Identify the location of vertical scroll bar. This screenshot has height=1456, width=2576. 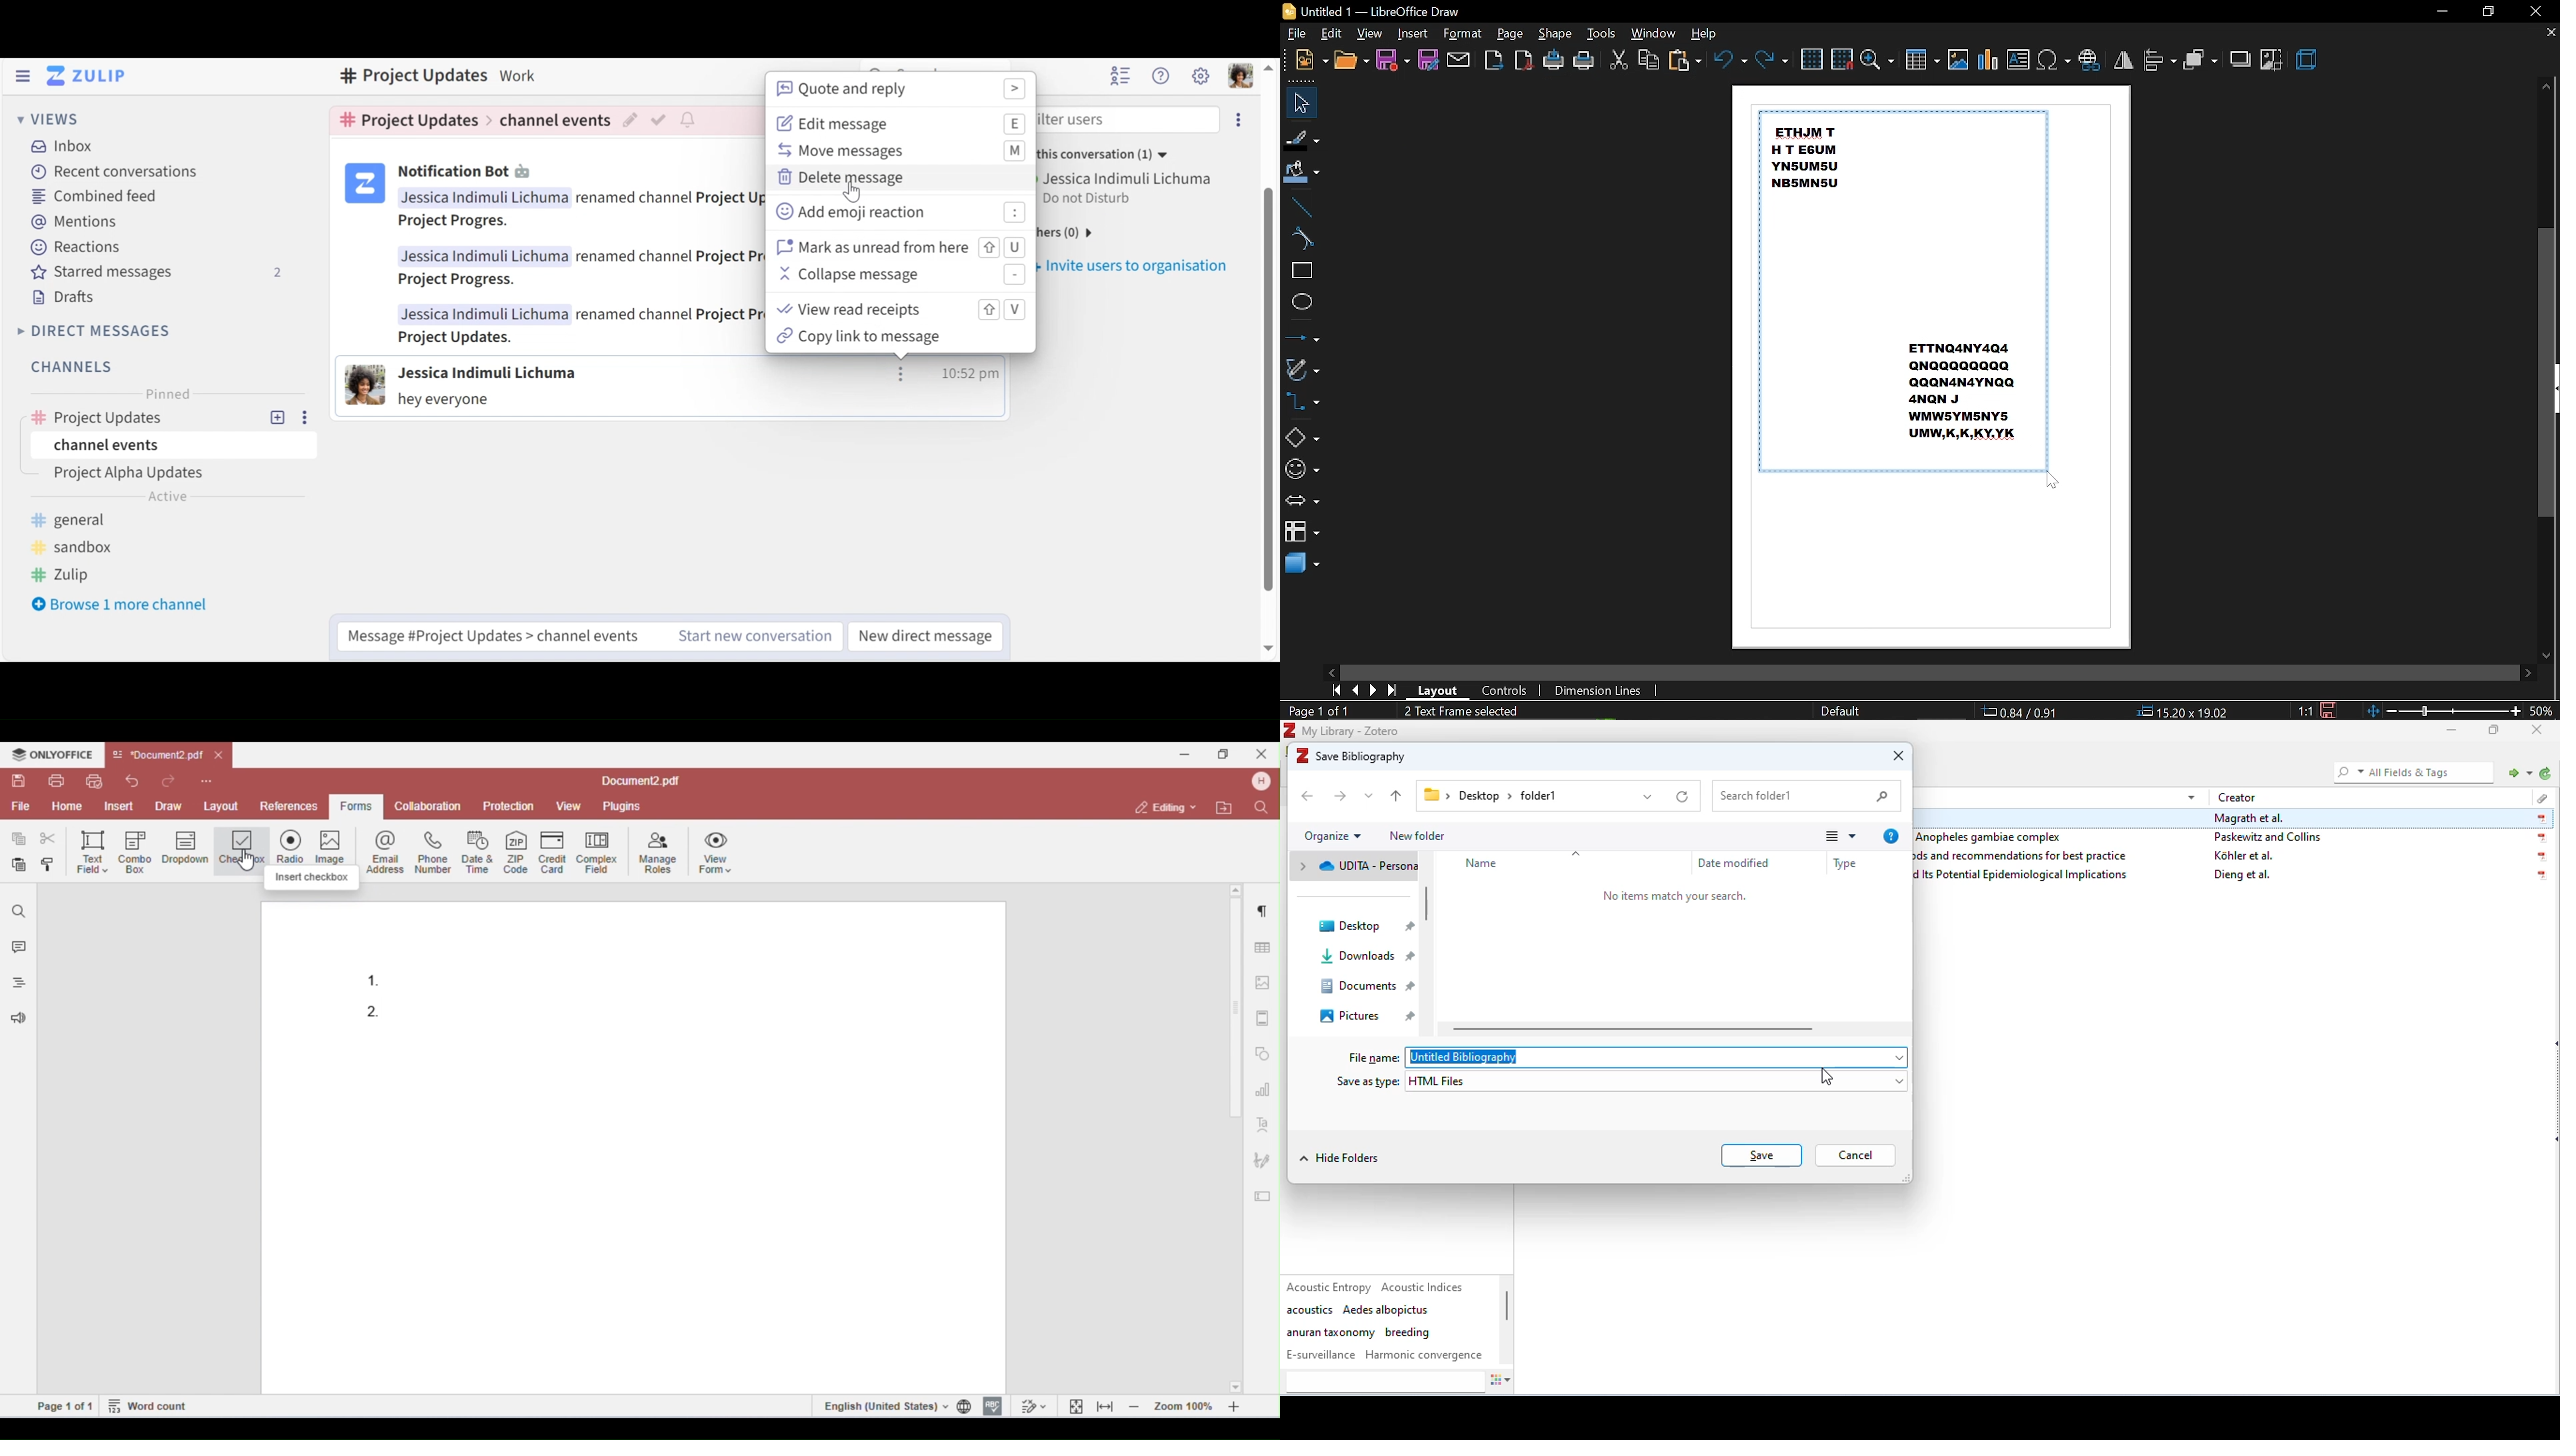
(1269, 391).